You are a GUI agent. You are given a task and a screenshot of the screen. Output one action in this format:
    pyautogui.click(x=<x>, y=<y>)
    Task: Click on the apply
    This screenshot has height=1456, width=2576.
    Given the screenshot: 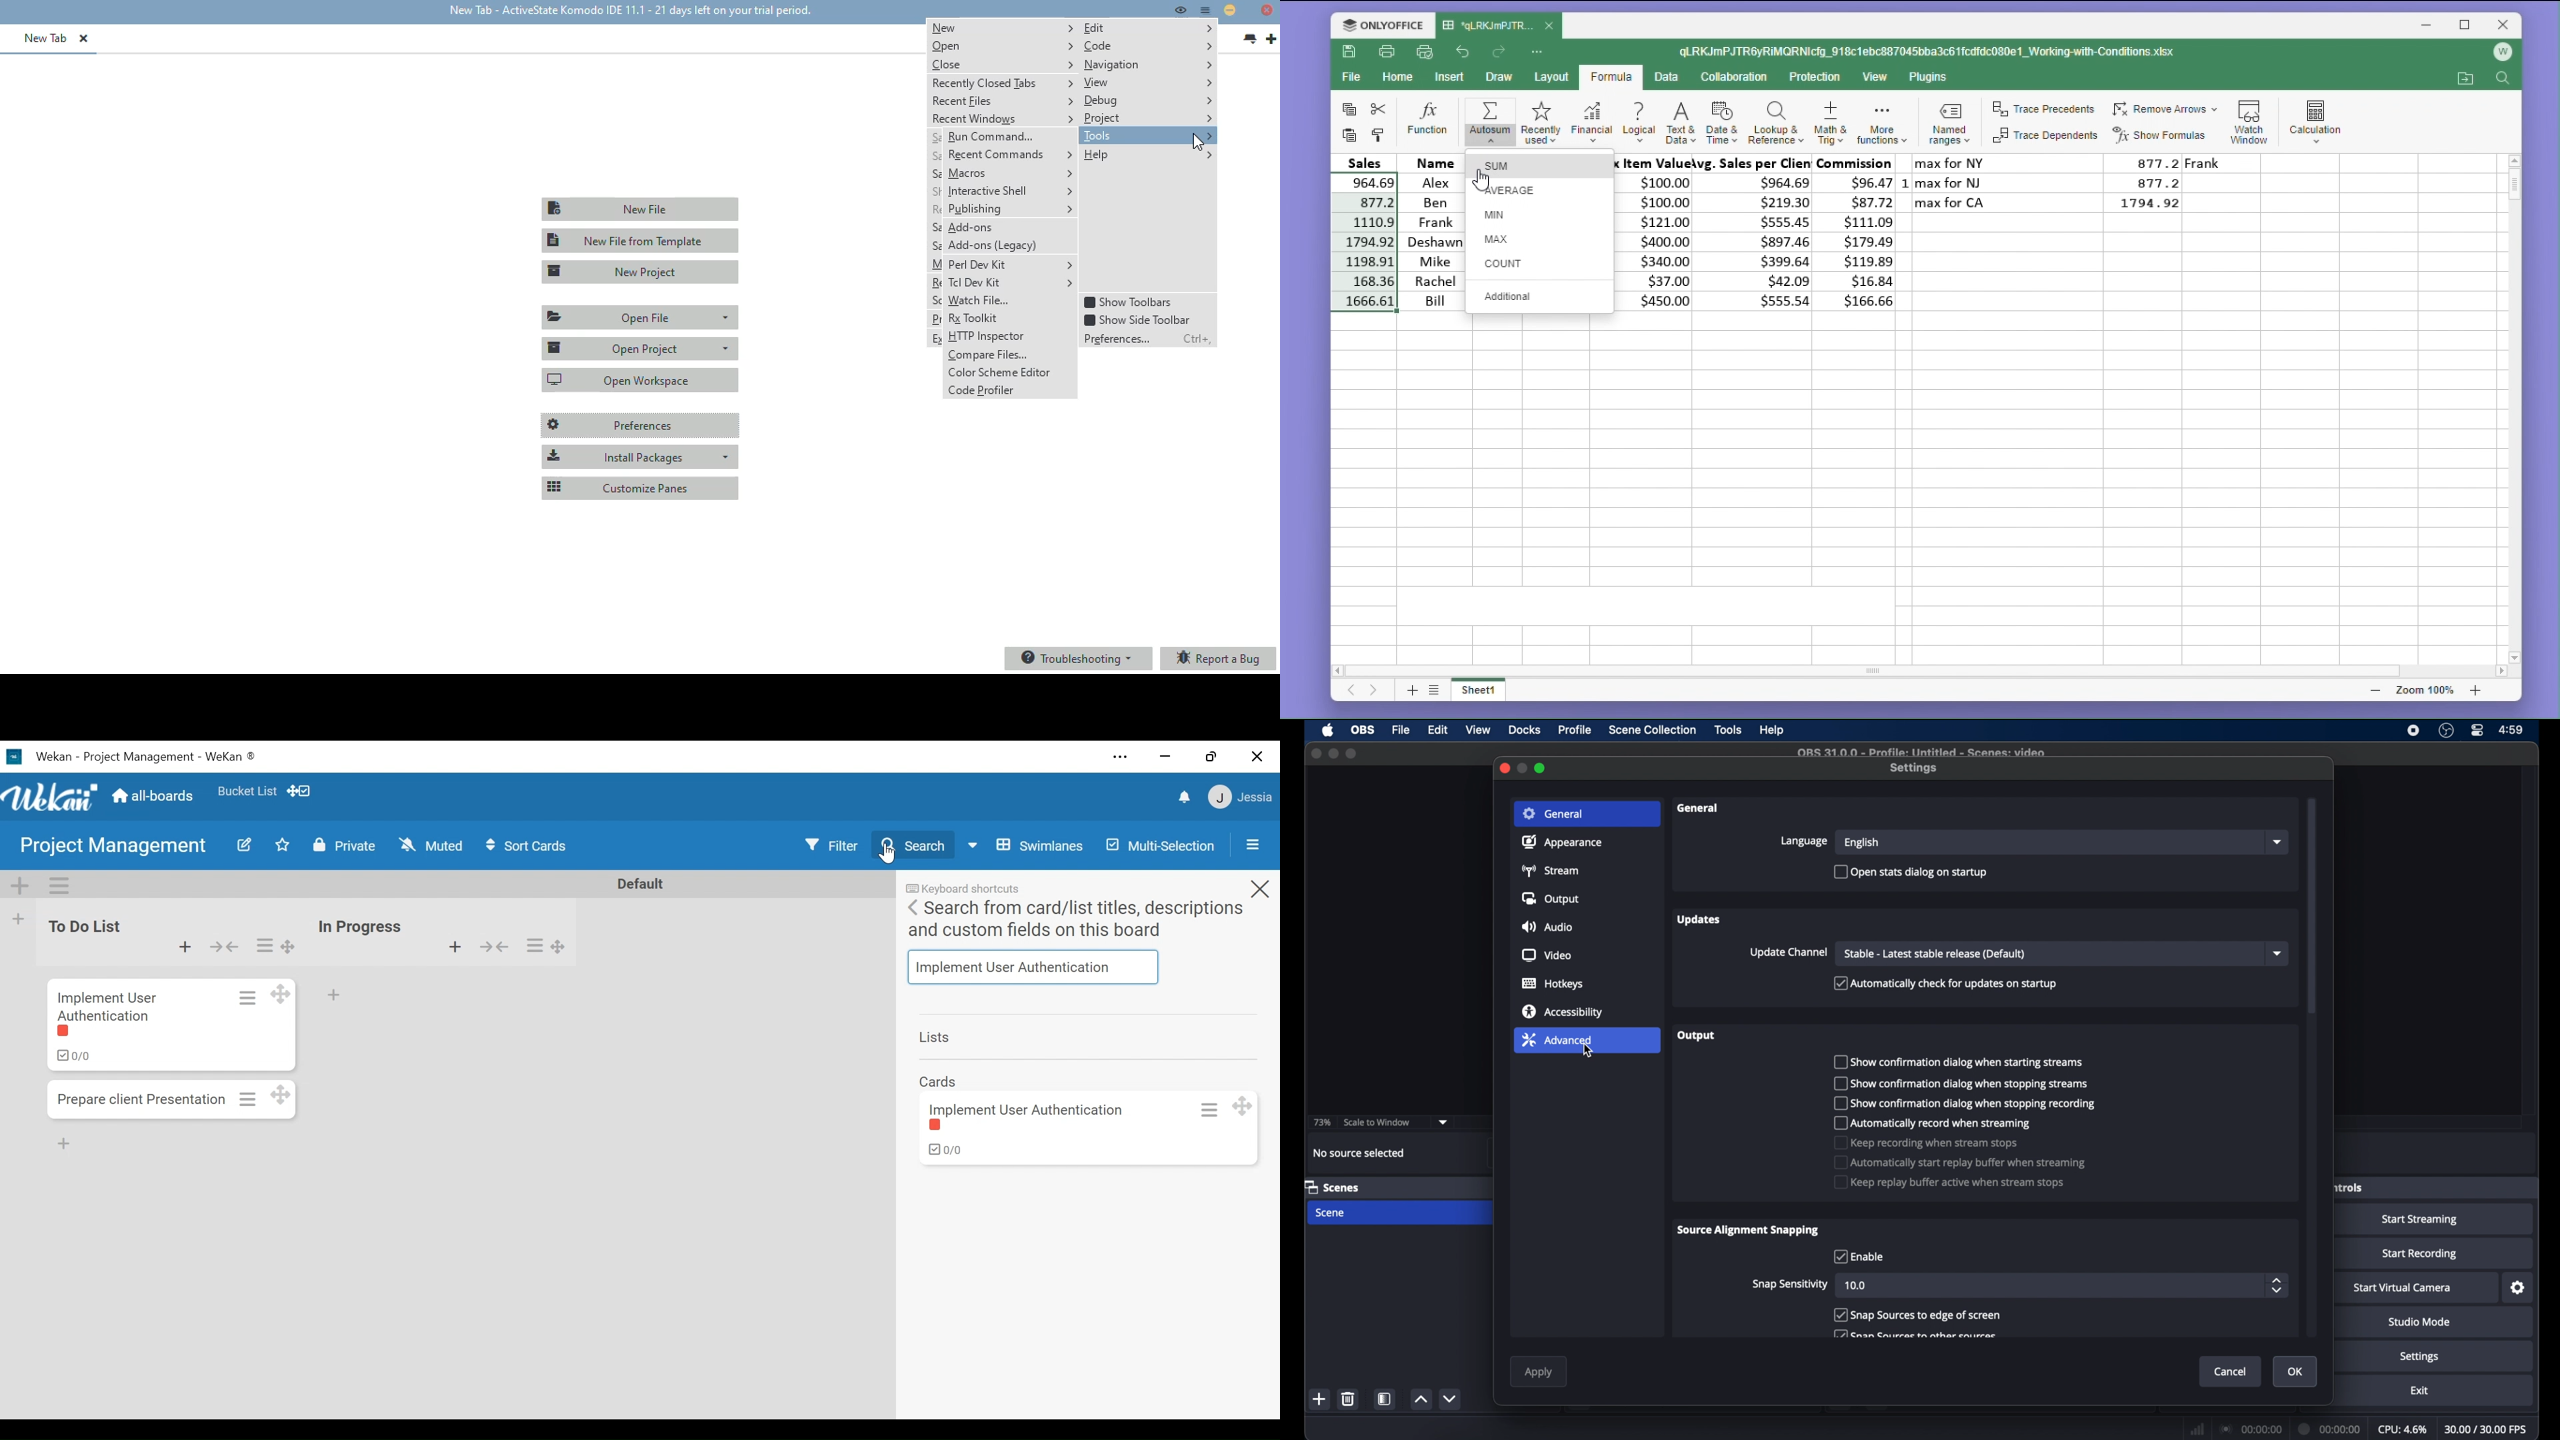 What is the action you would take?
    pyautogui.click(x=1540, y=1373)
    